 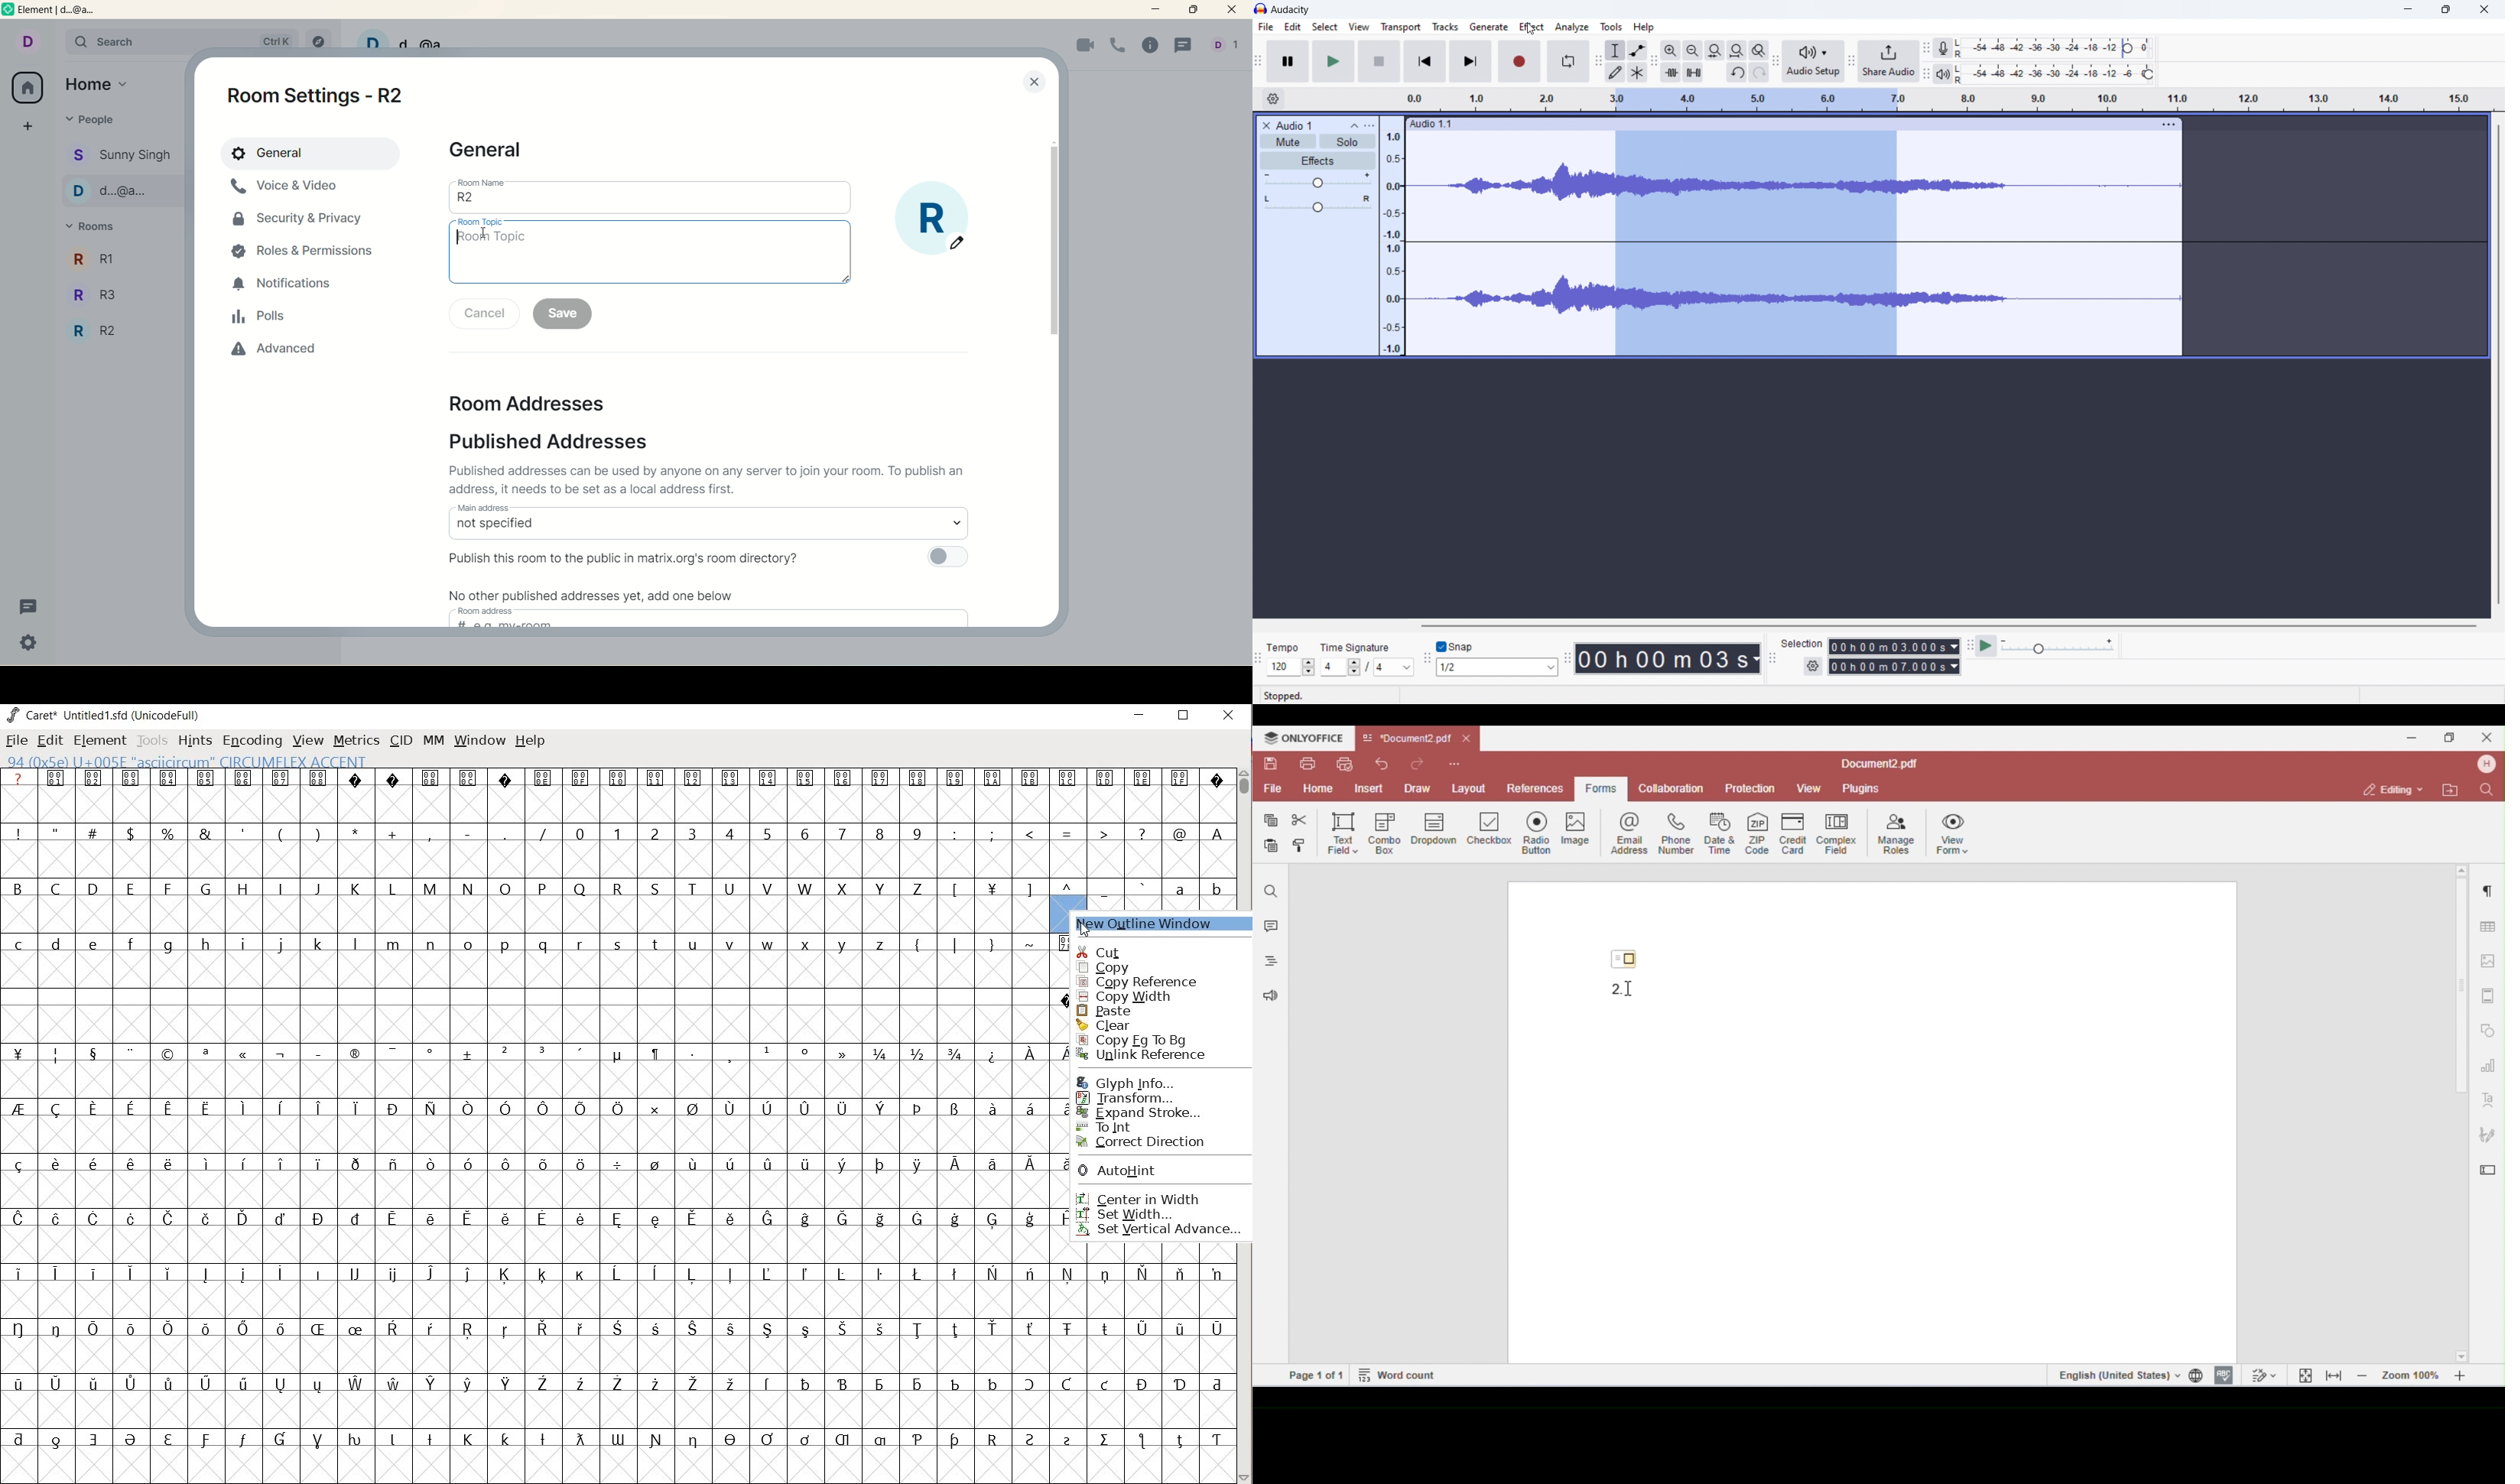 What do you see at coordinates (1155, 1098) in the screenshot?
I see `transform` at bounding box center [1155, 1098].